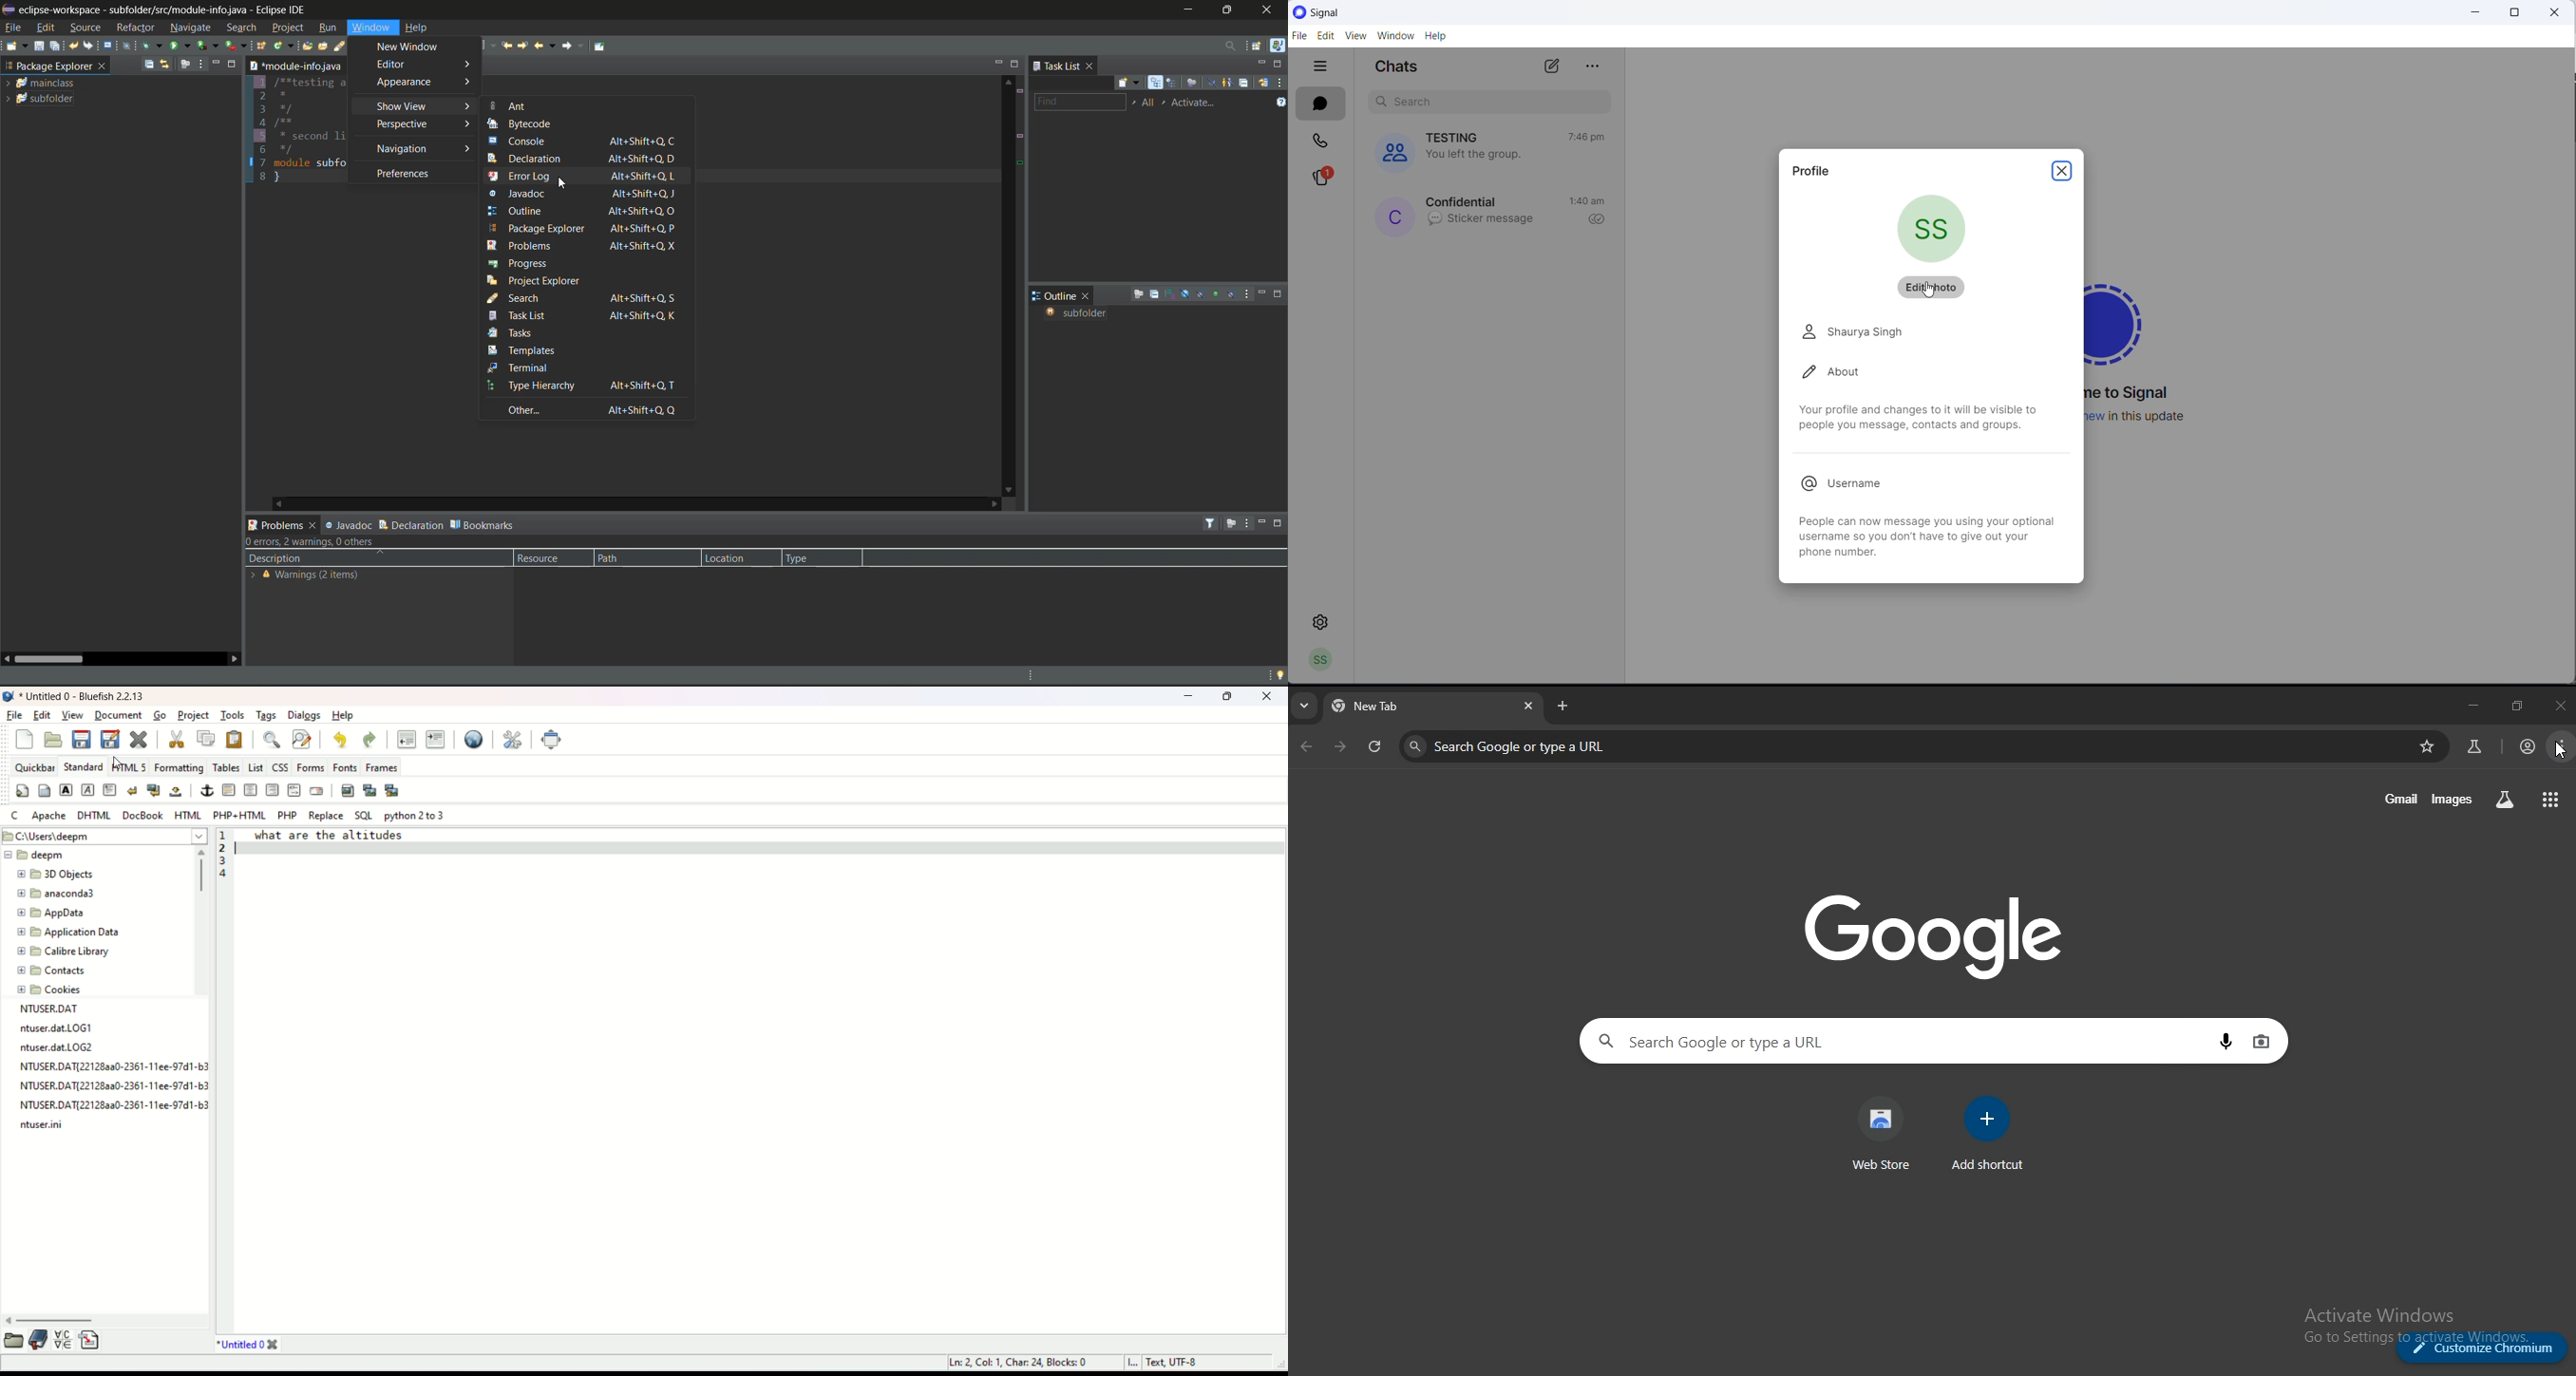 The width and height of the screenshot is (2576, 1400). I want to click on metadata, so click(313, 543).